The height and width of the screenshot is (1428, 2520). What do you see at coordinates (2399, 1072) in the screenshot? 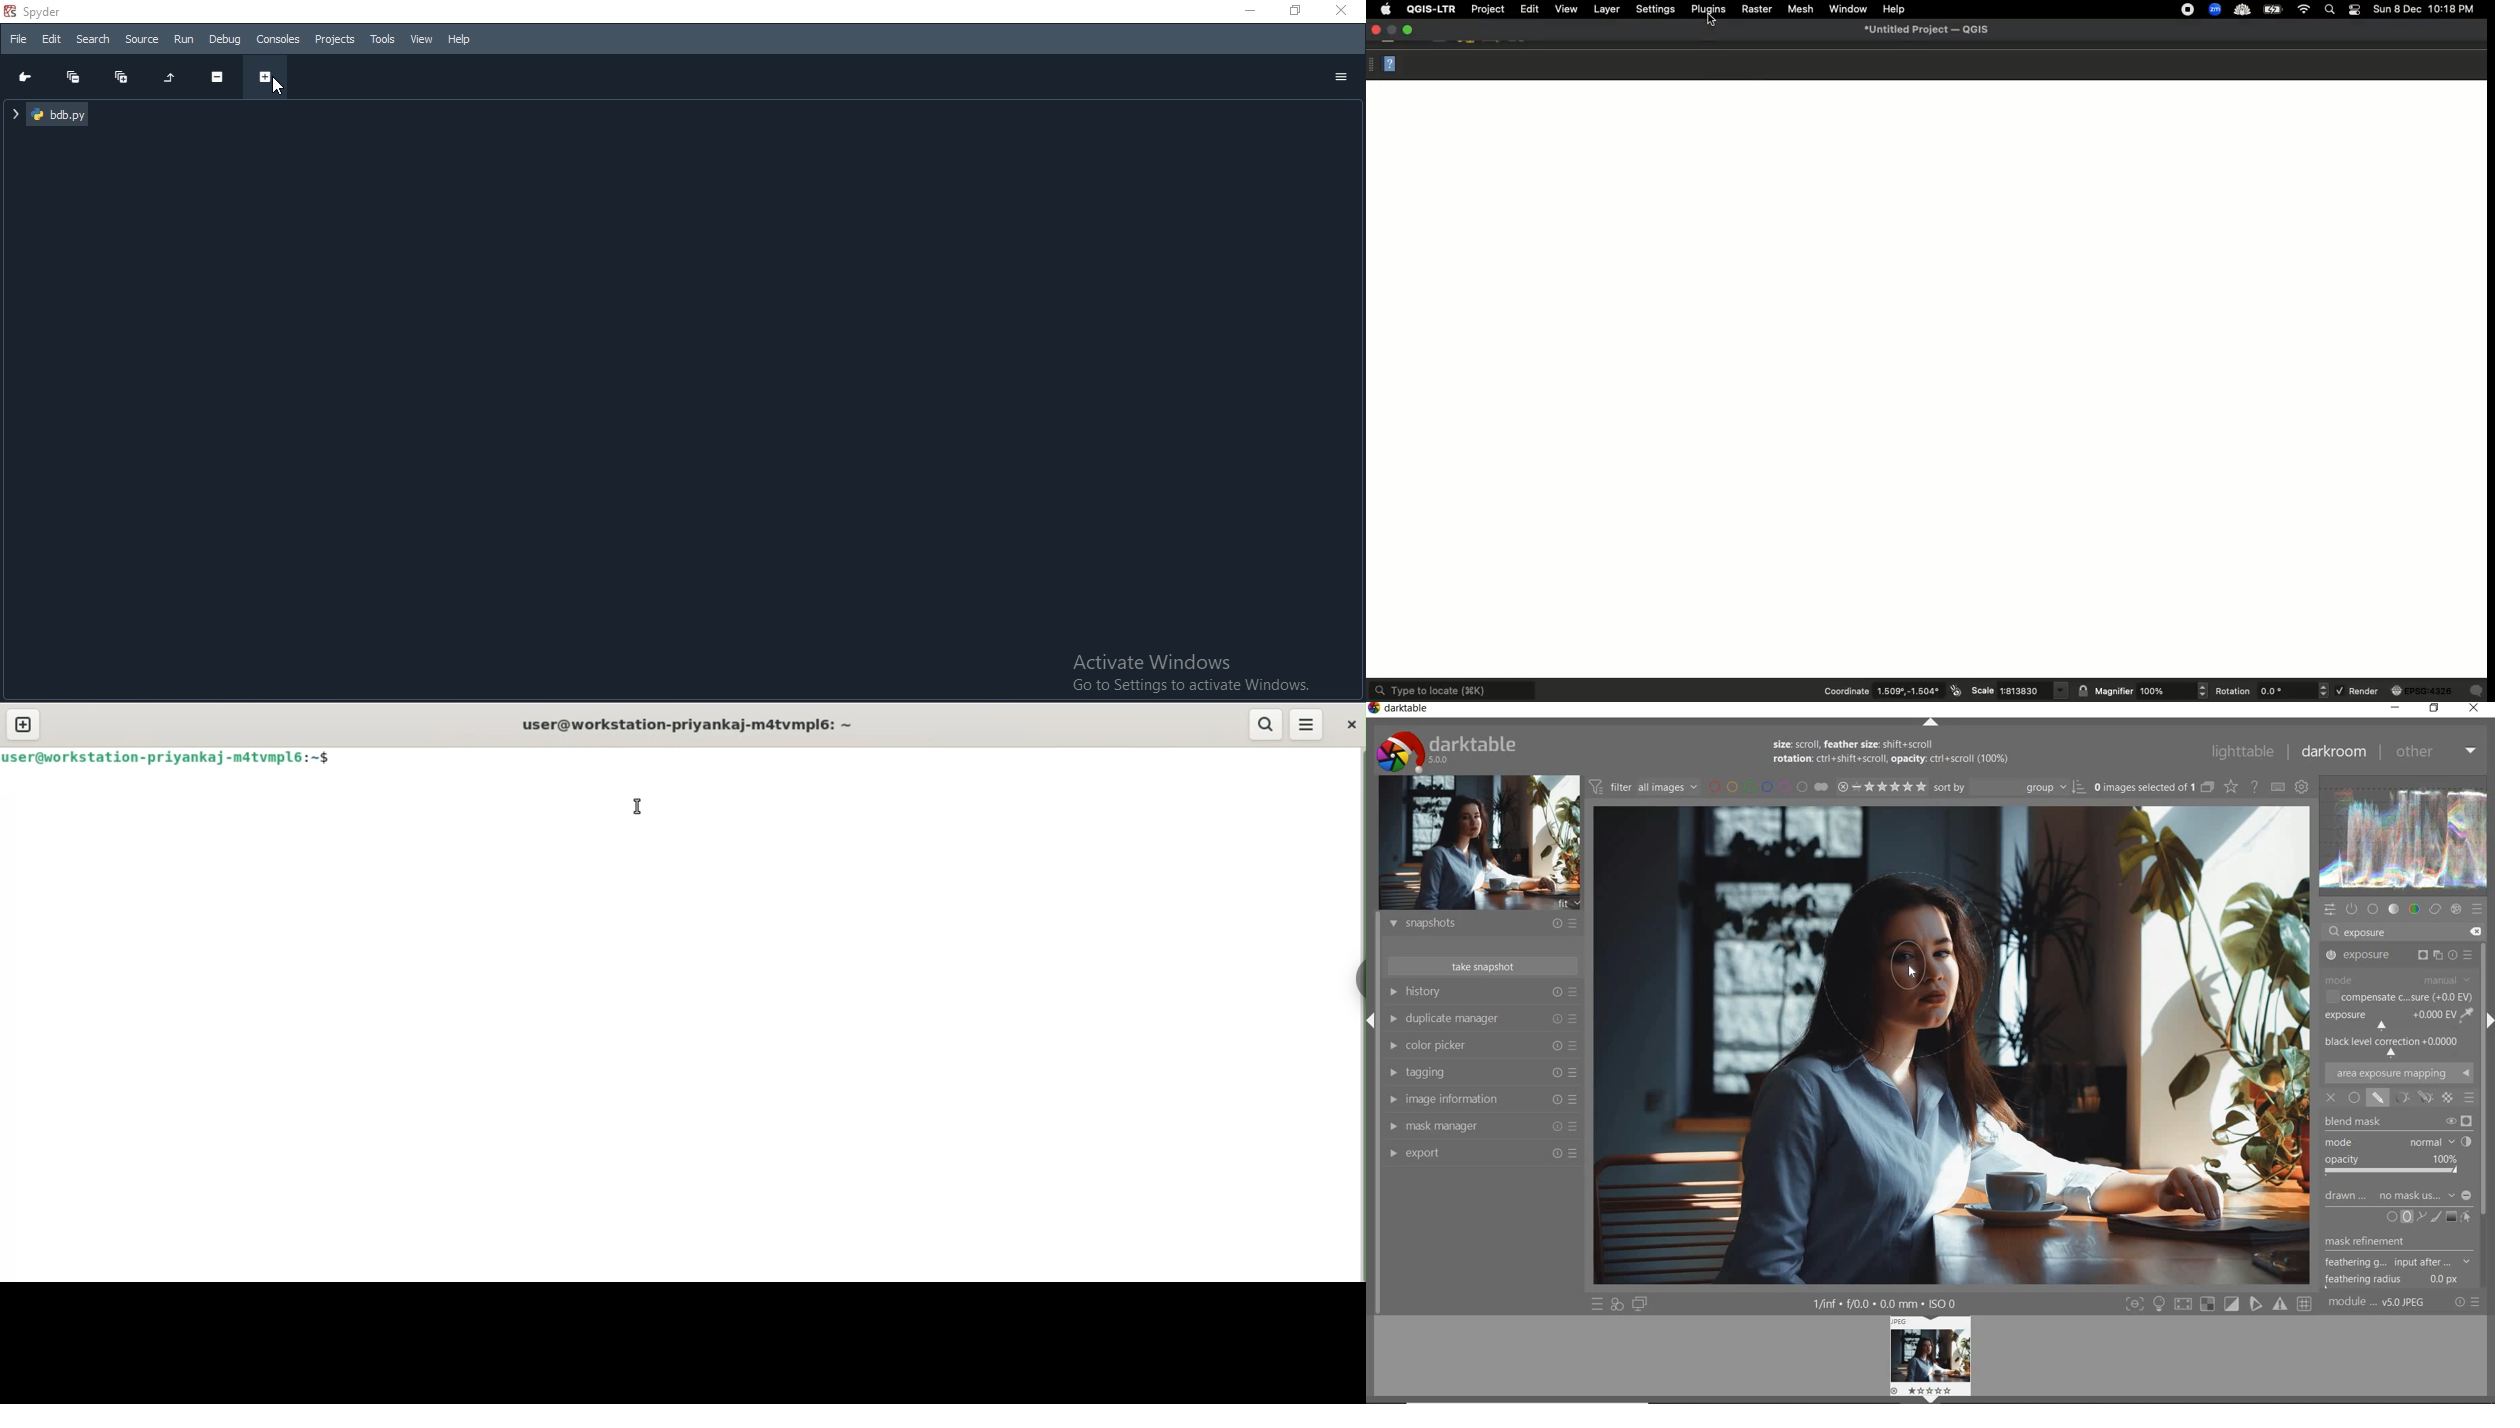
I see `AREA EXPOSURE MAPPING` at bounding box center [2399, 1072].